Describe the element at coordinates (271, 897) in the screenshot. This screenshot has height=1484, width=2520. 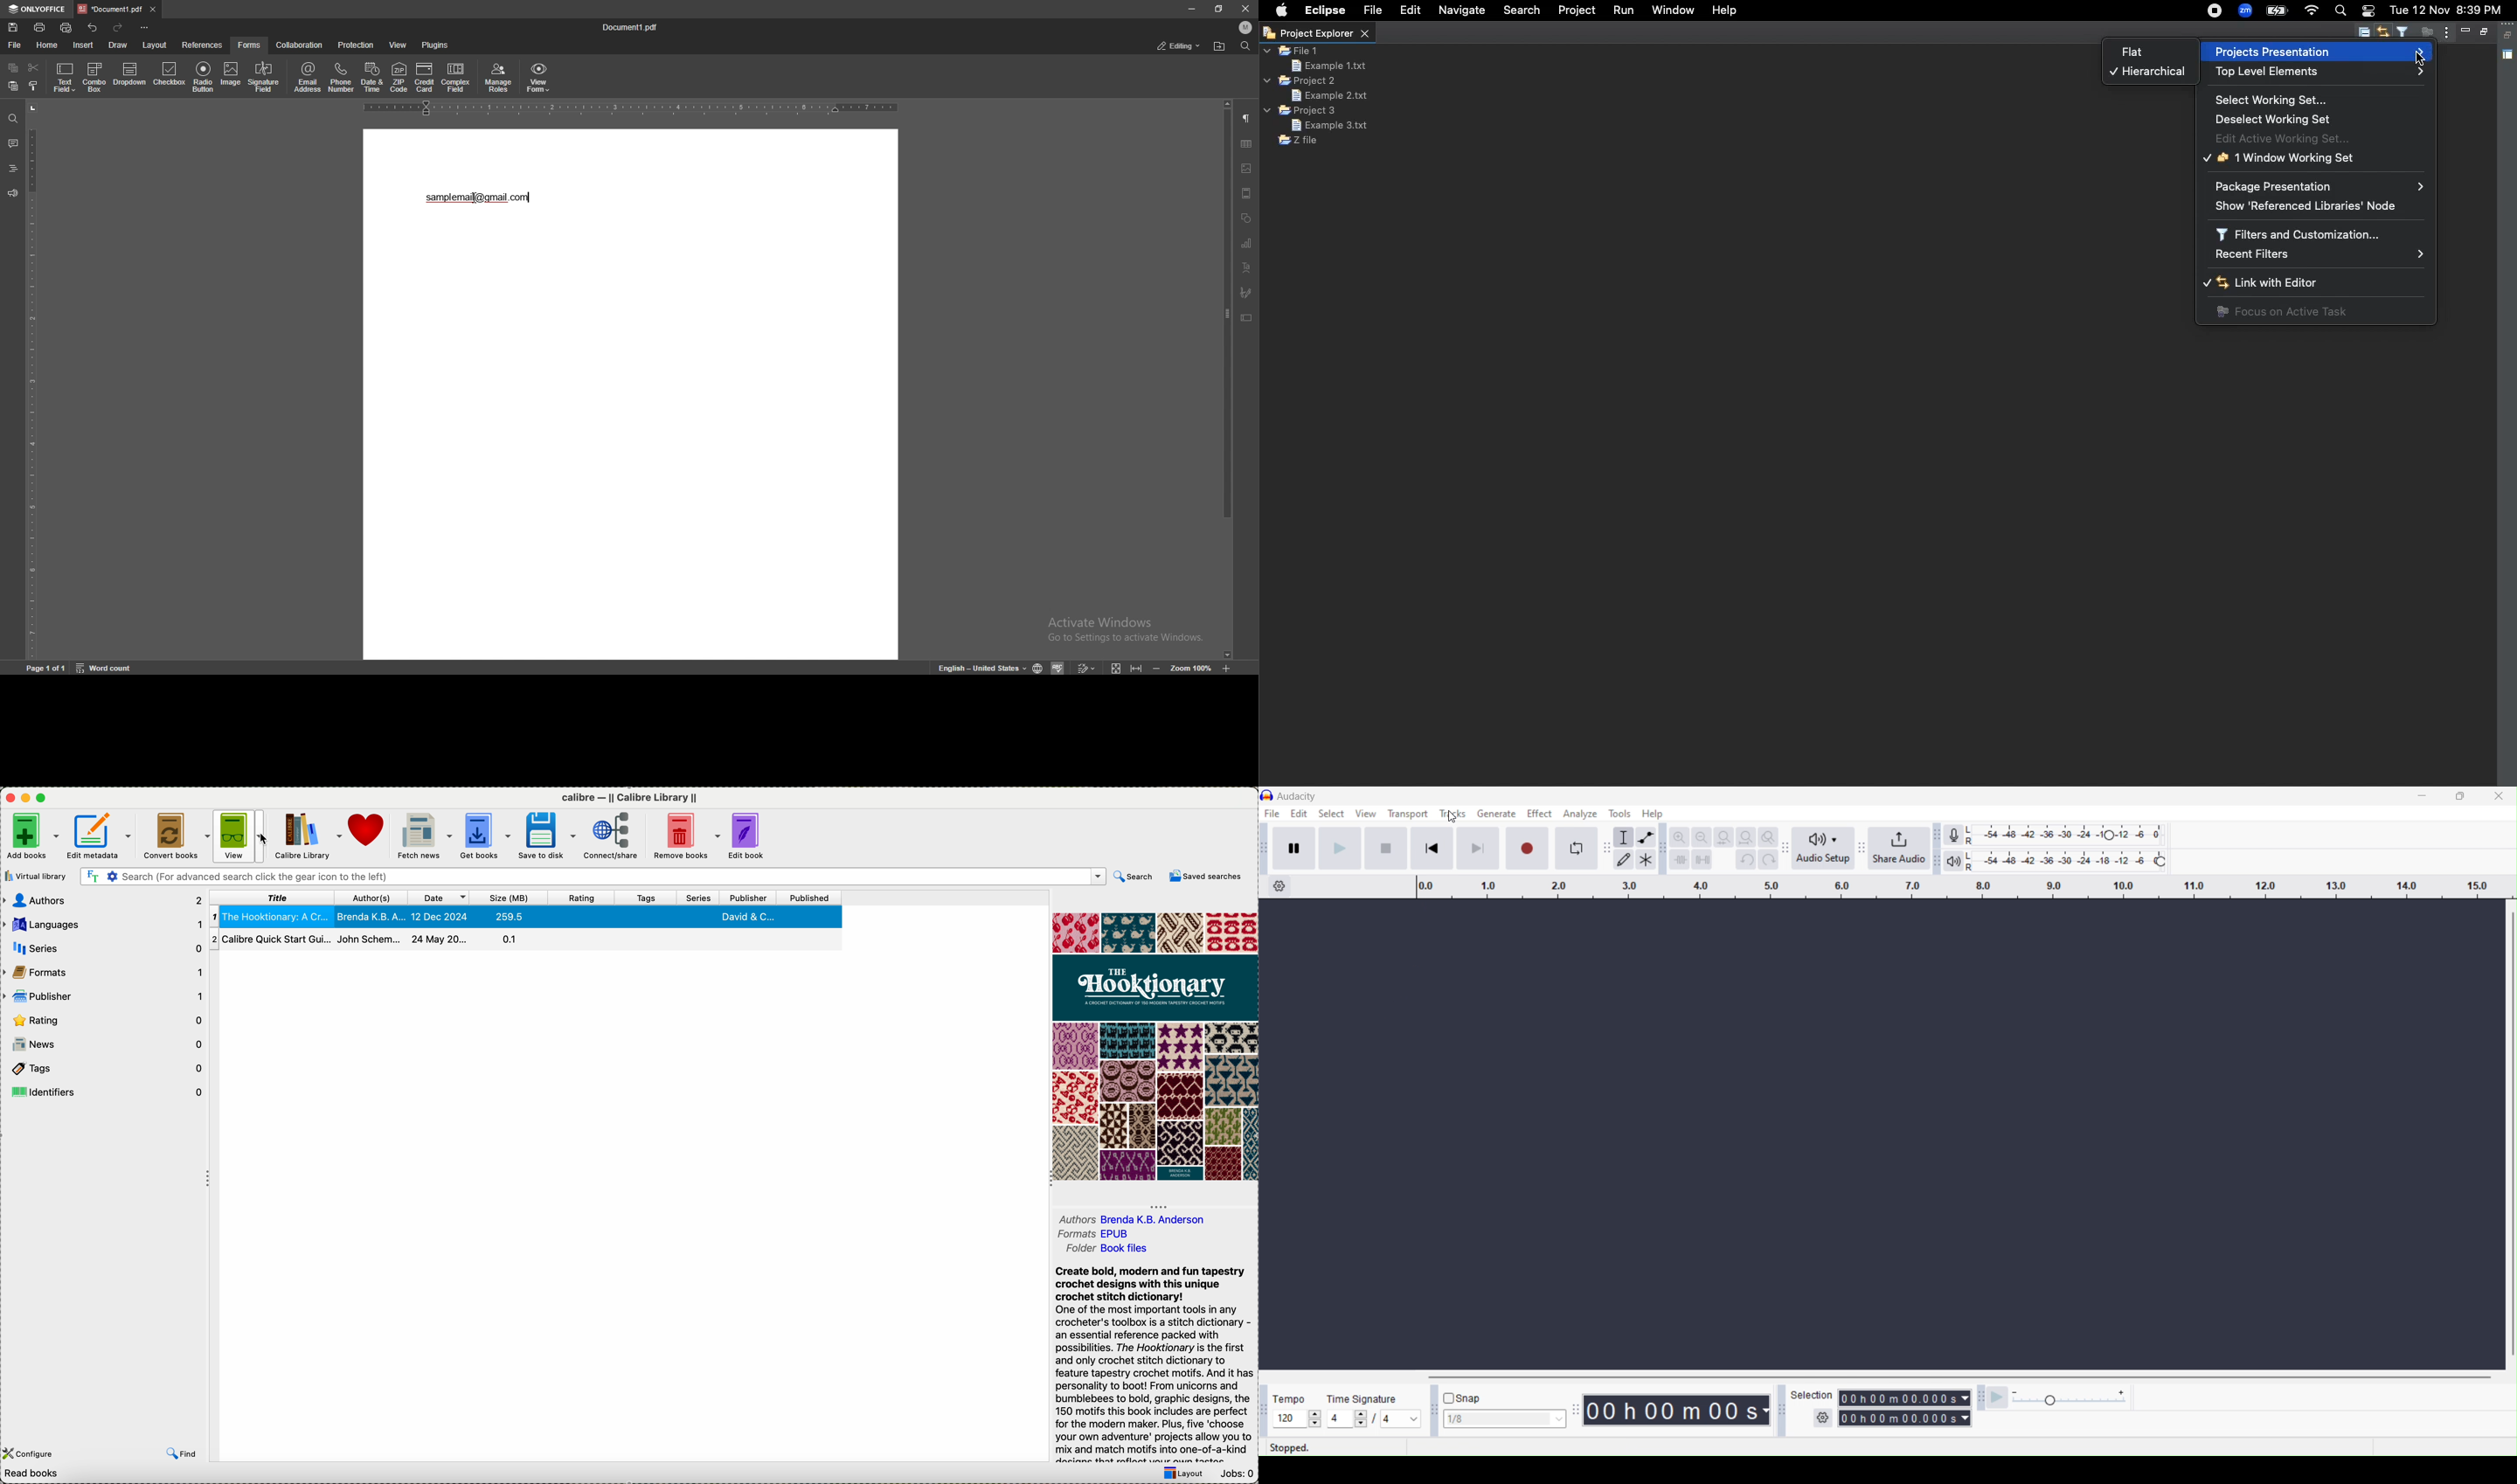
I see `title` at that location.